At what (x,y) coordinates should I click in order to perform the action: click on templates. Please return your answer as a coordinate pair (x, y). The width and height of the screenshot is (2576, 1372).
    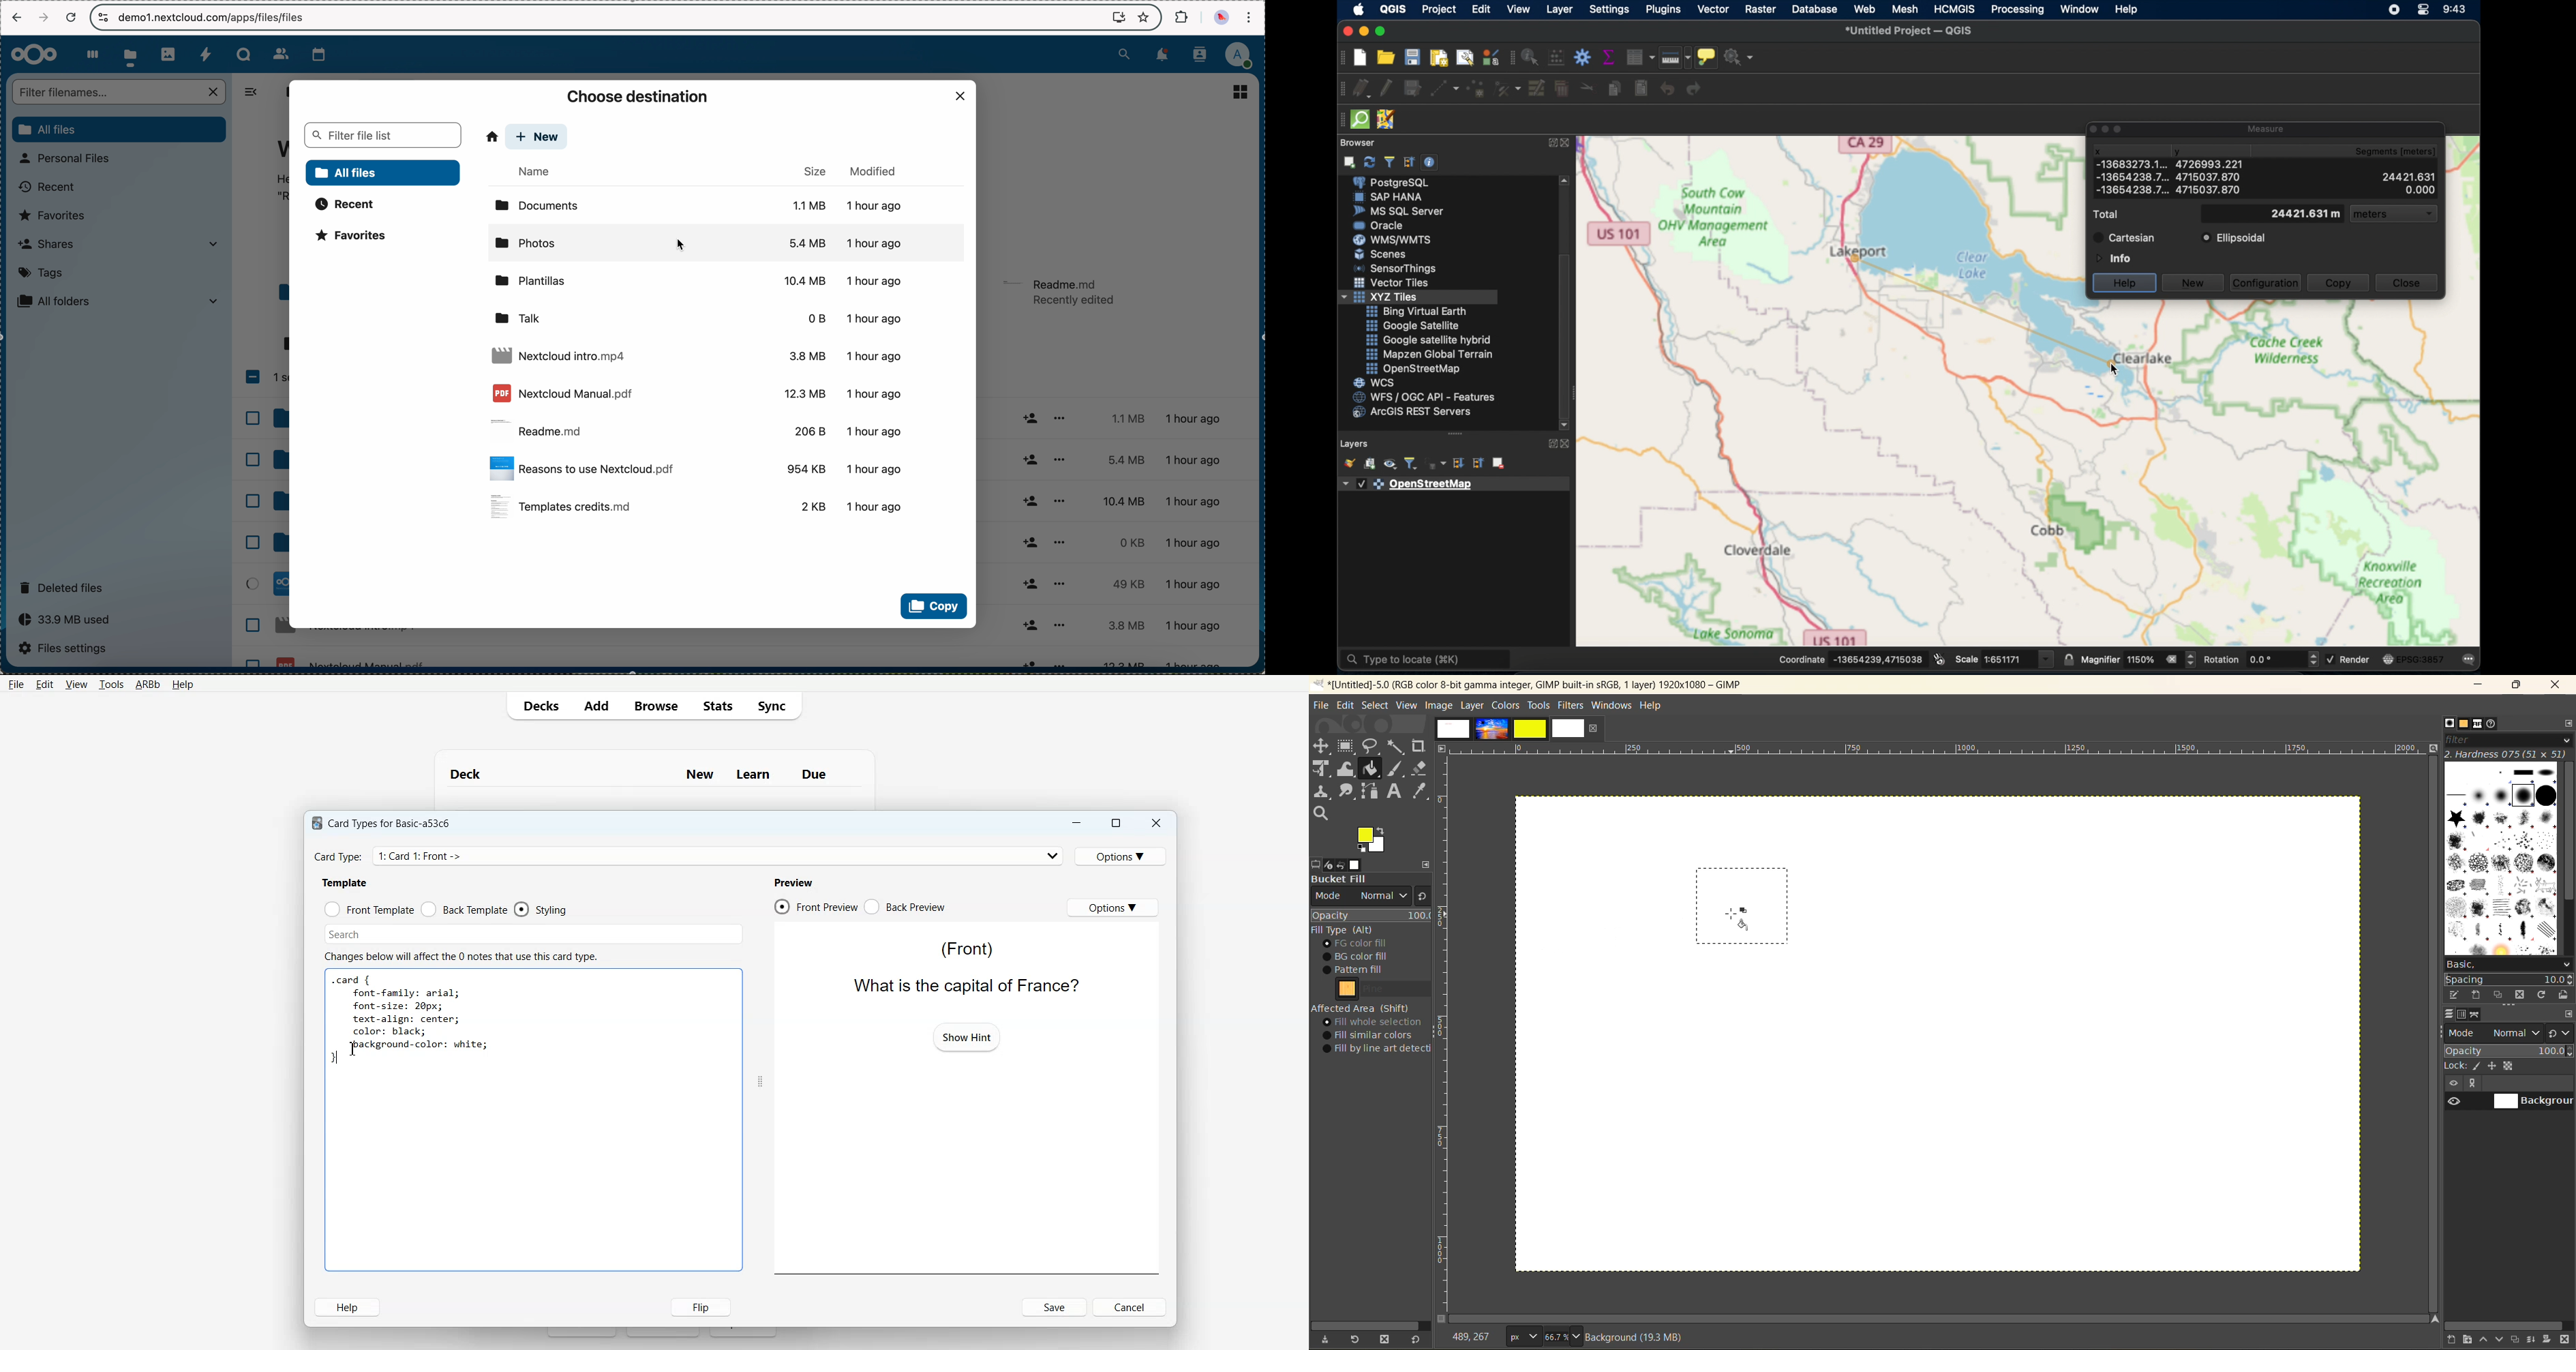
    Looking at the image, I should click on (711, 281).